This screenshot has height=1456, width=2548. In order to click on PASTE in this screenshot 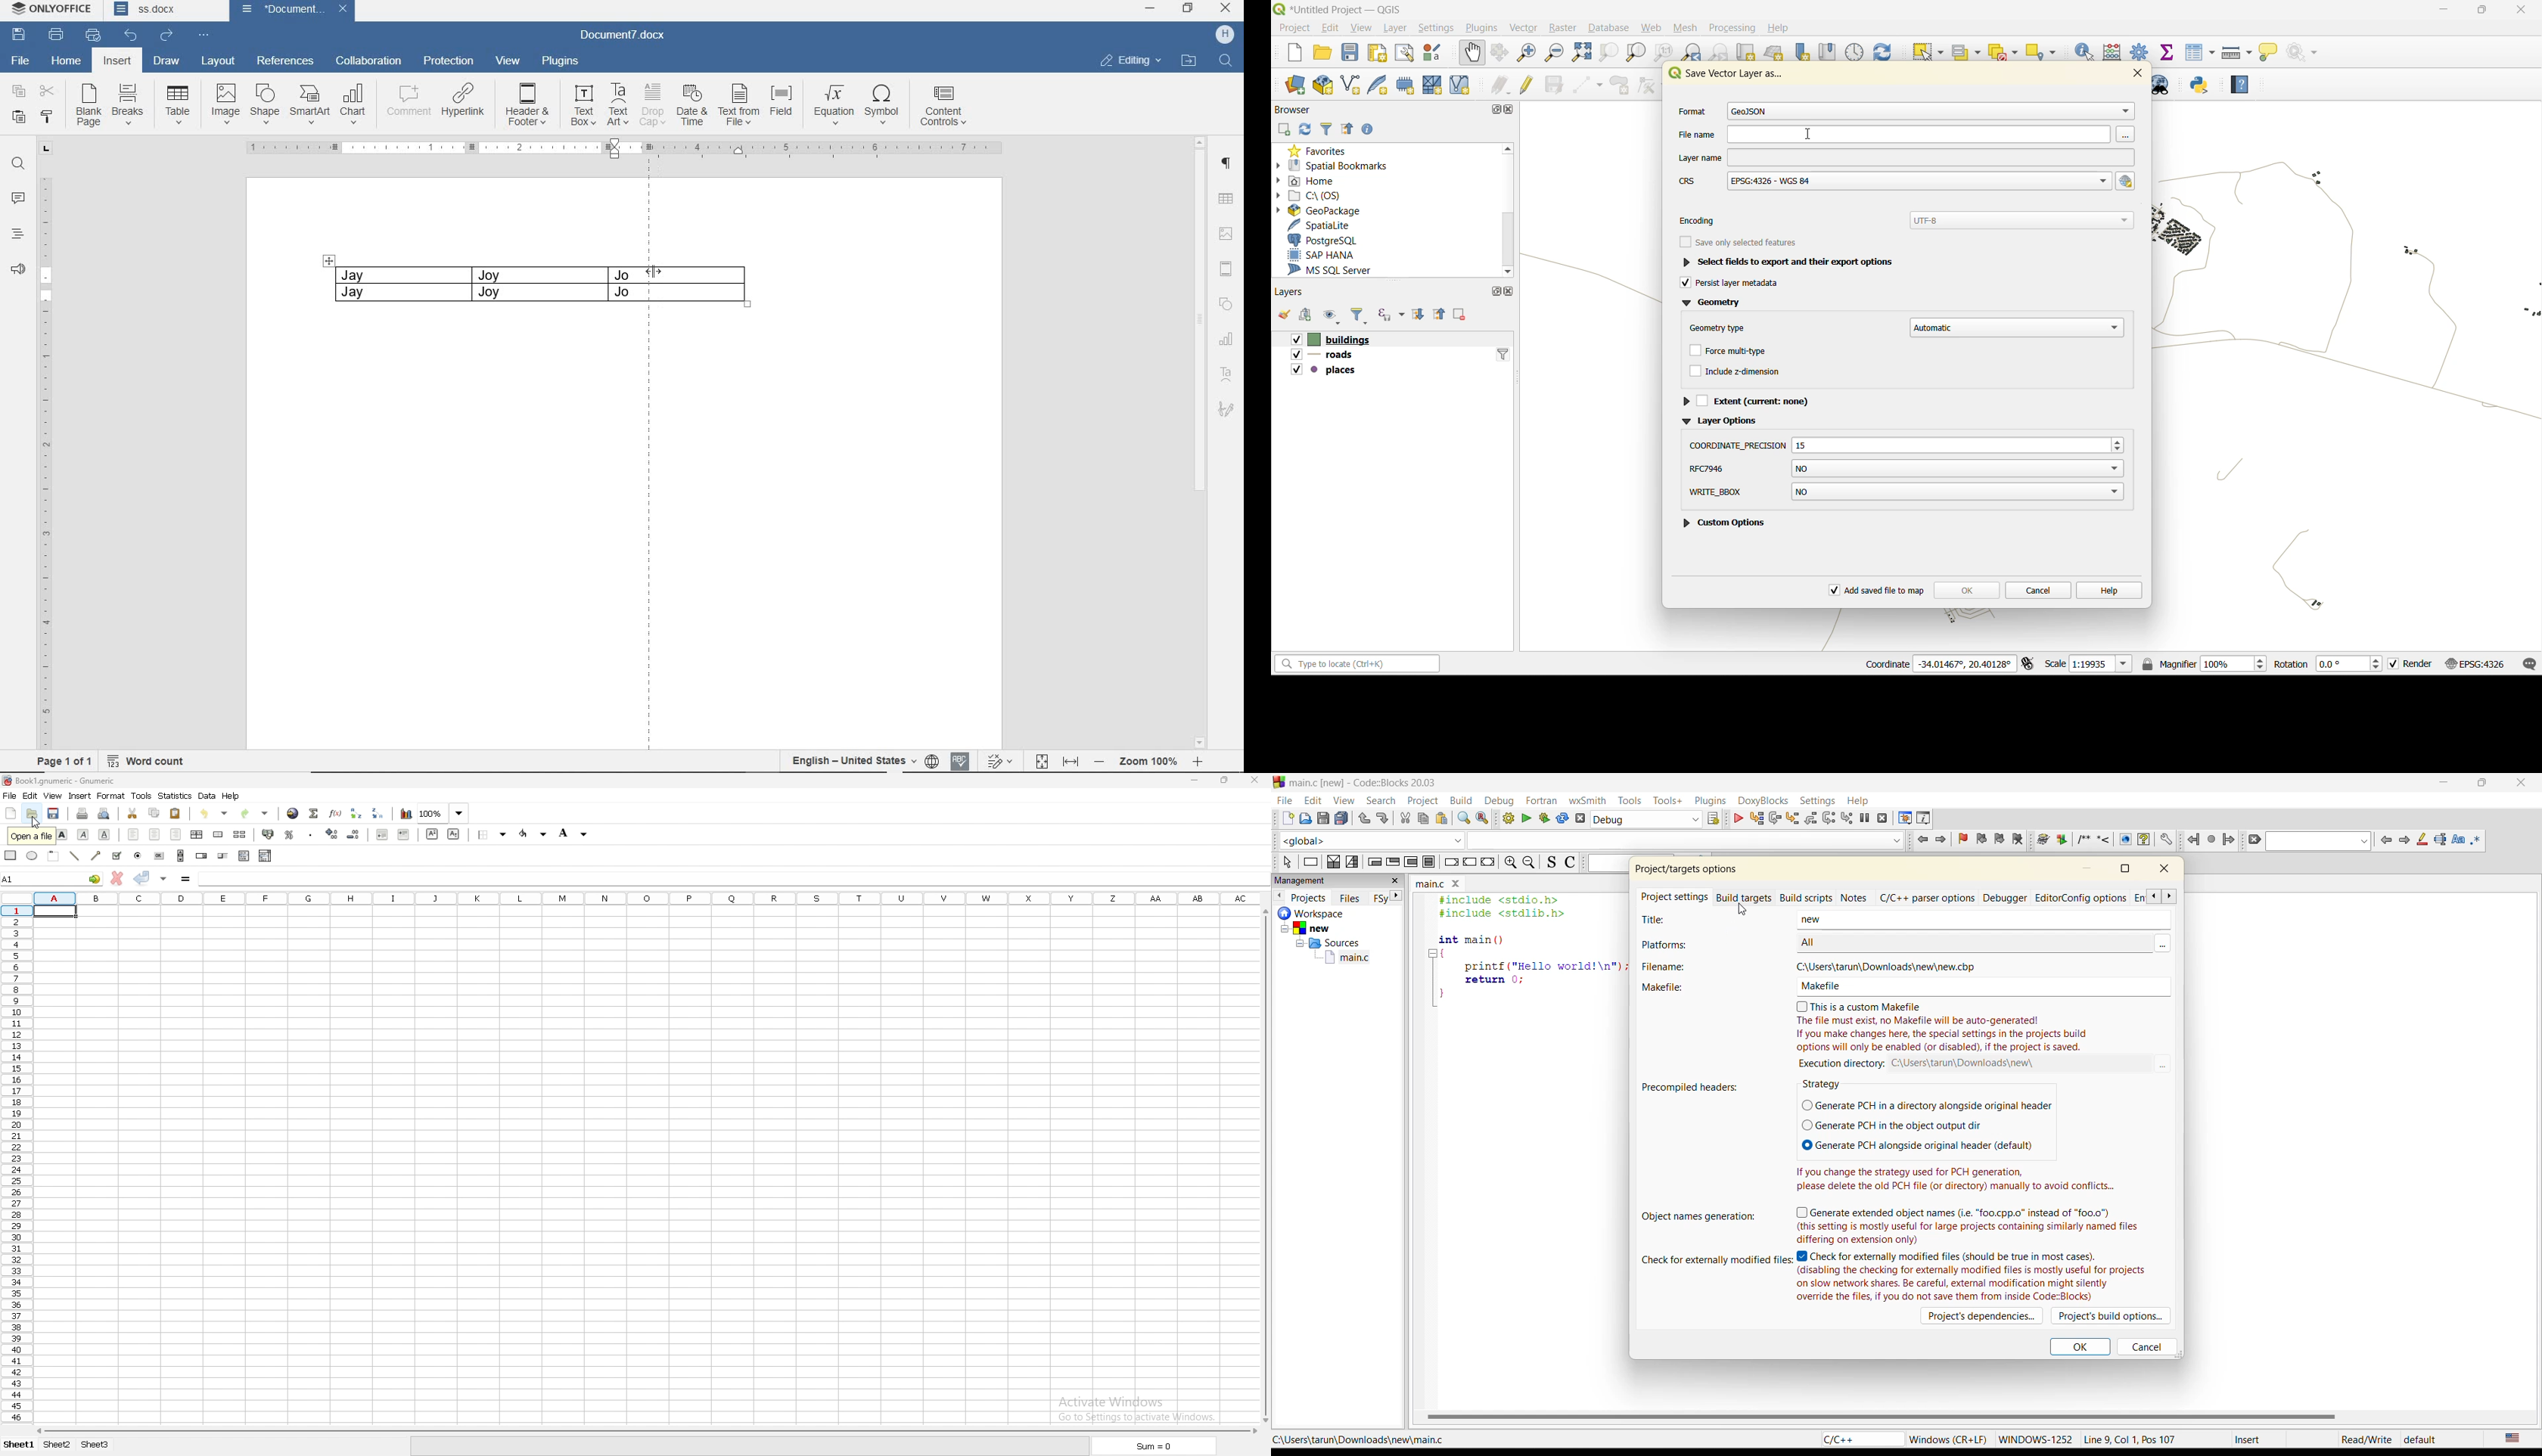, I will do `click(19, 118)`.